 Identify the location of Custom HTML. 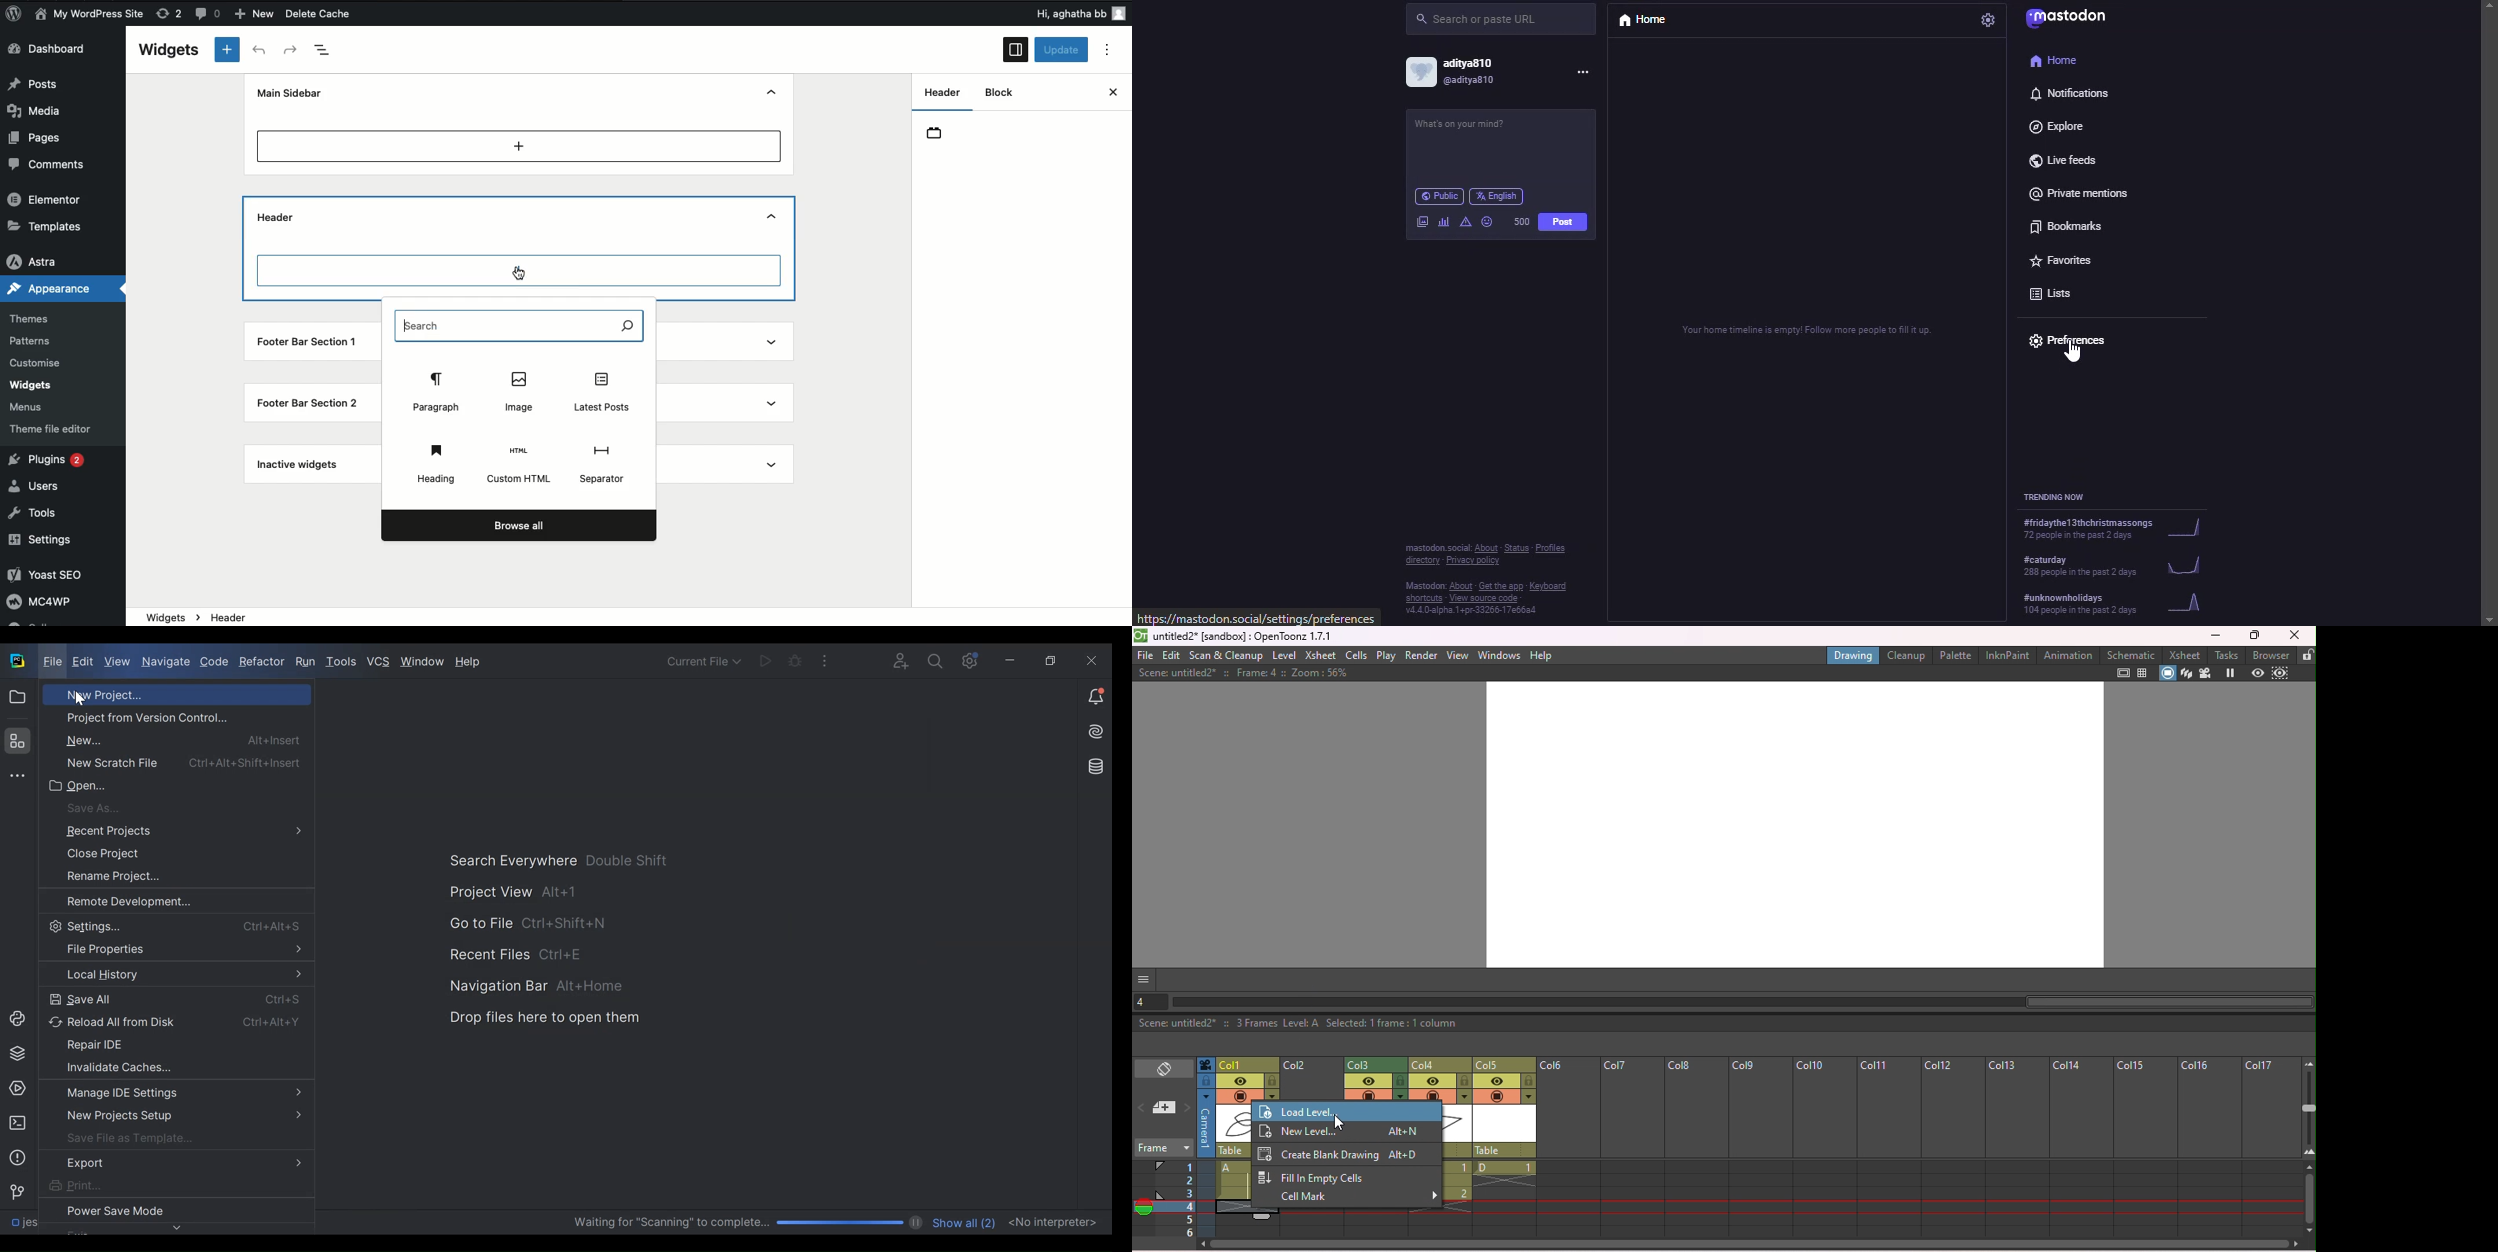
(520, 466).